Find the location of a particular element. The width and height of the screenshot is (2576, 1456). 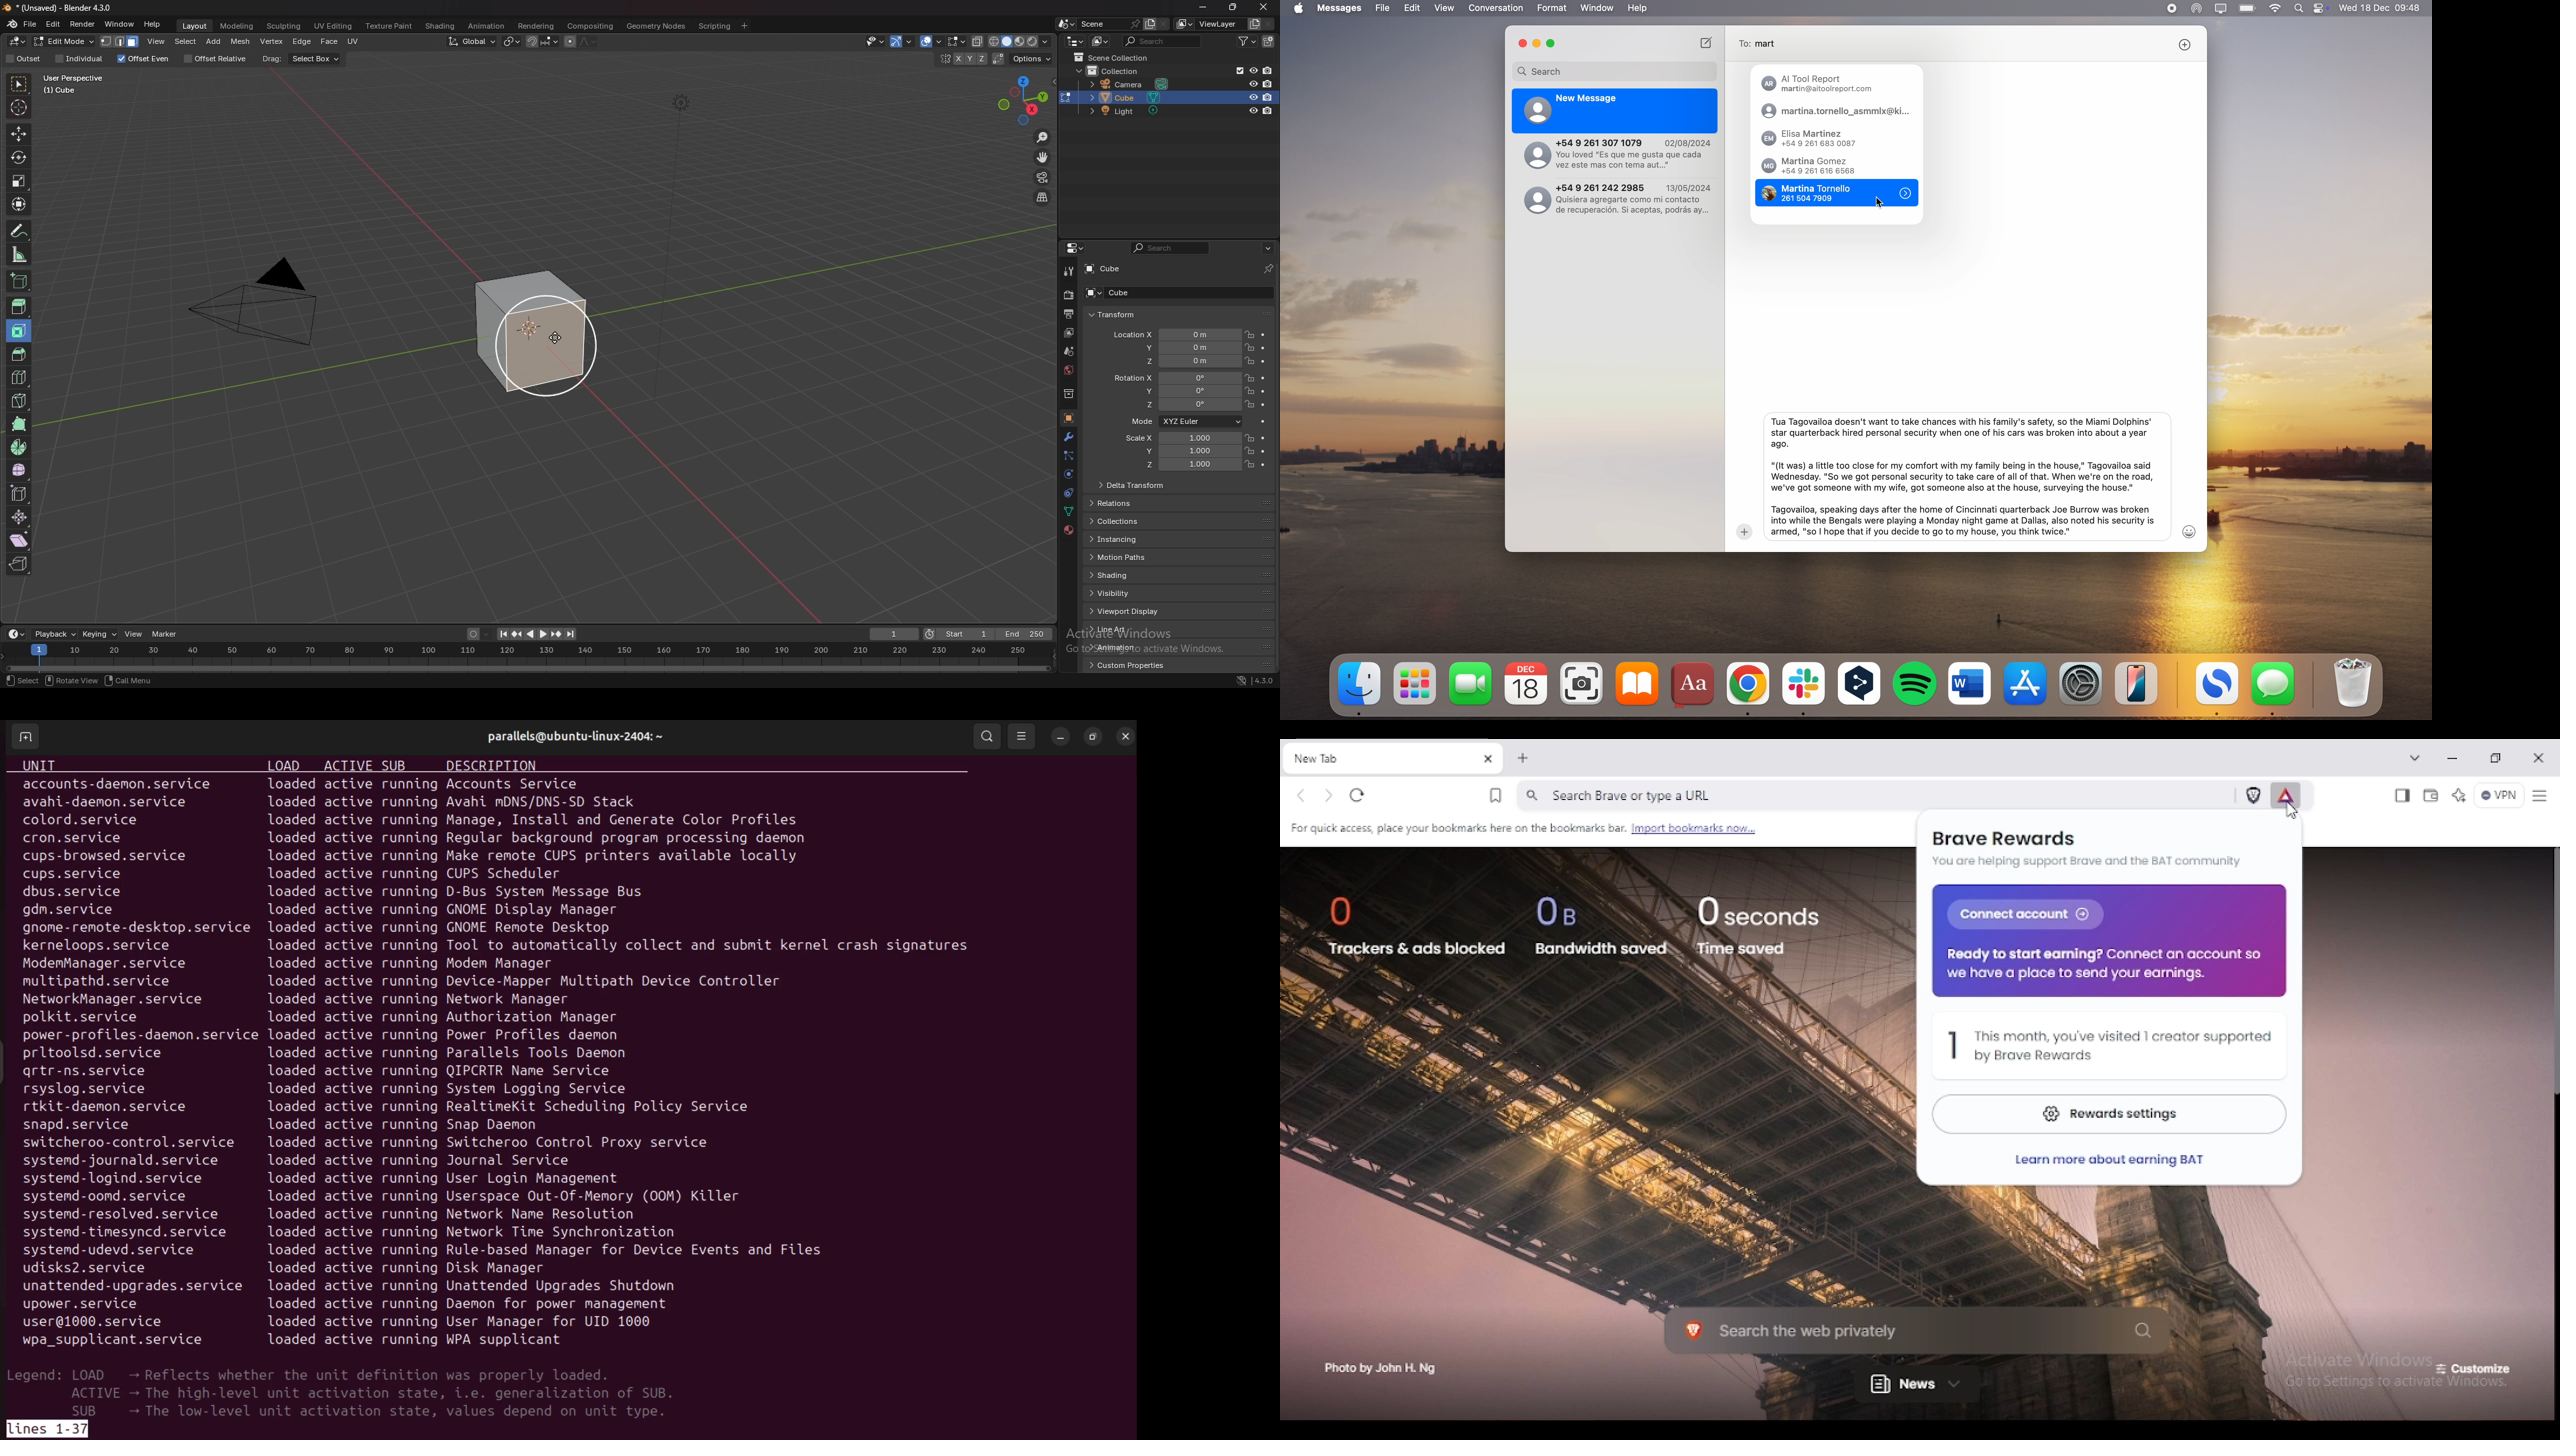

wallet is located at coordinates (2431, 797).